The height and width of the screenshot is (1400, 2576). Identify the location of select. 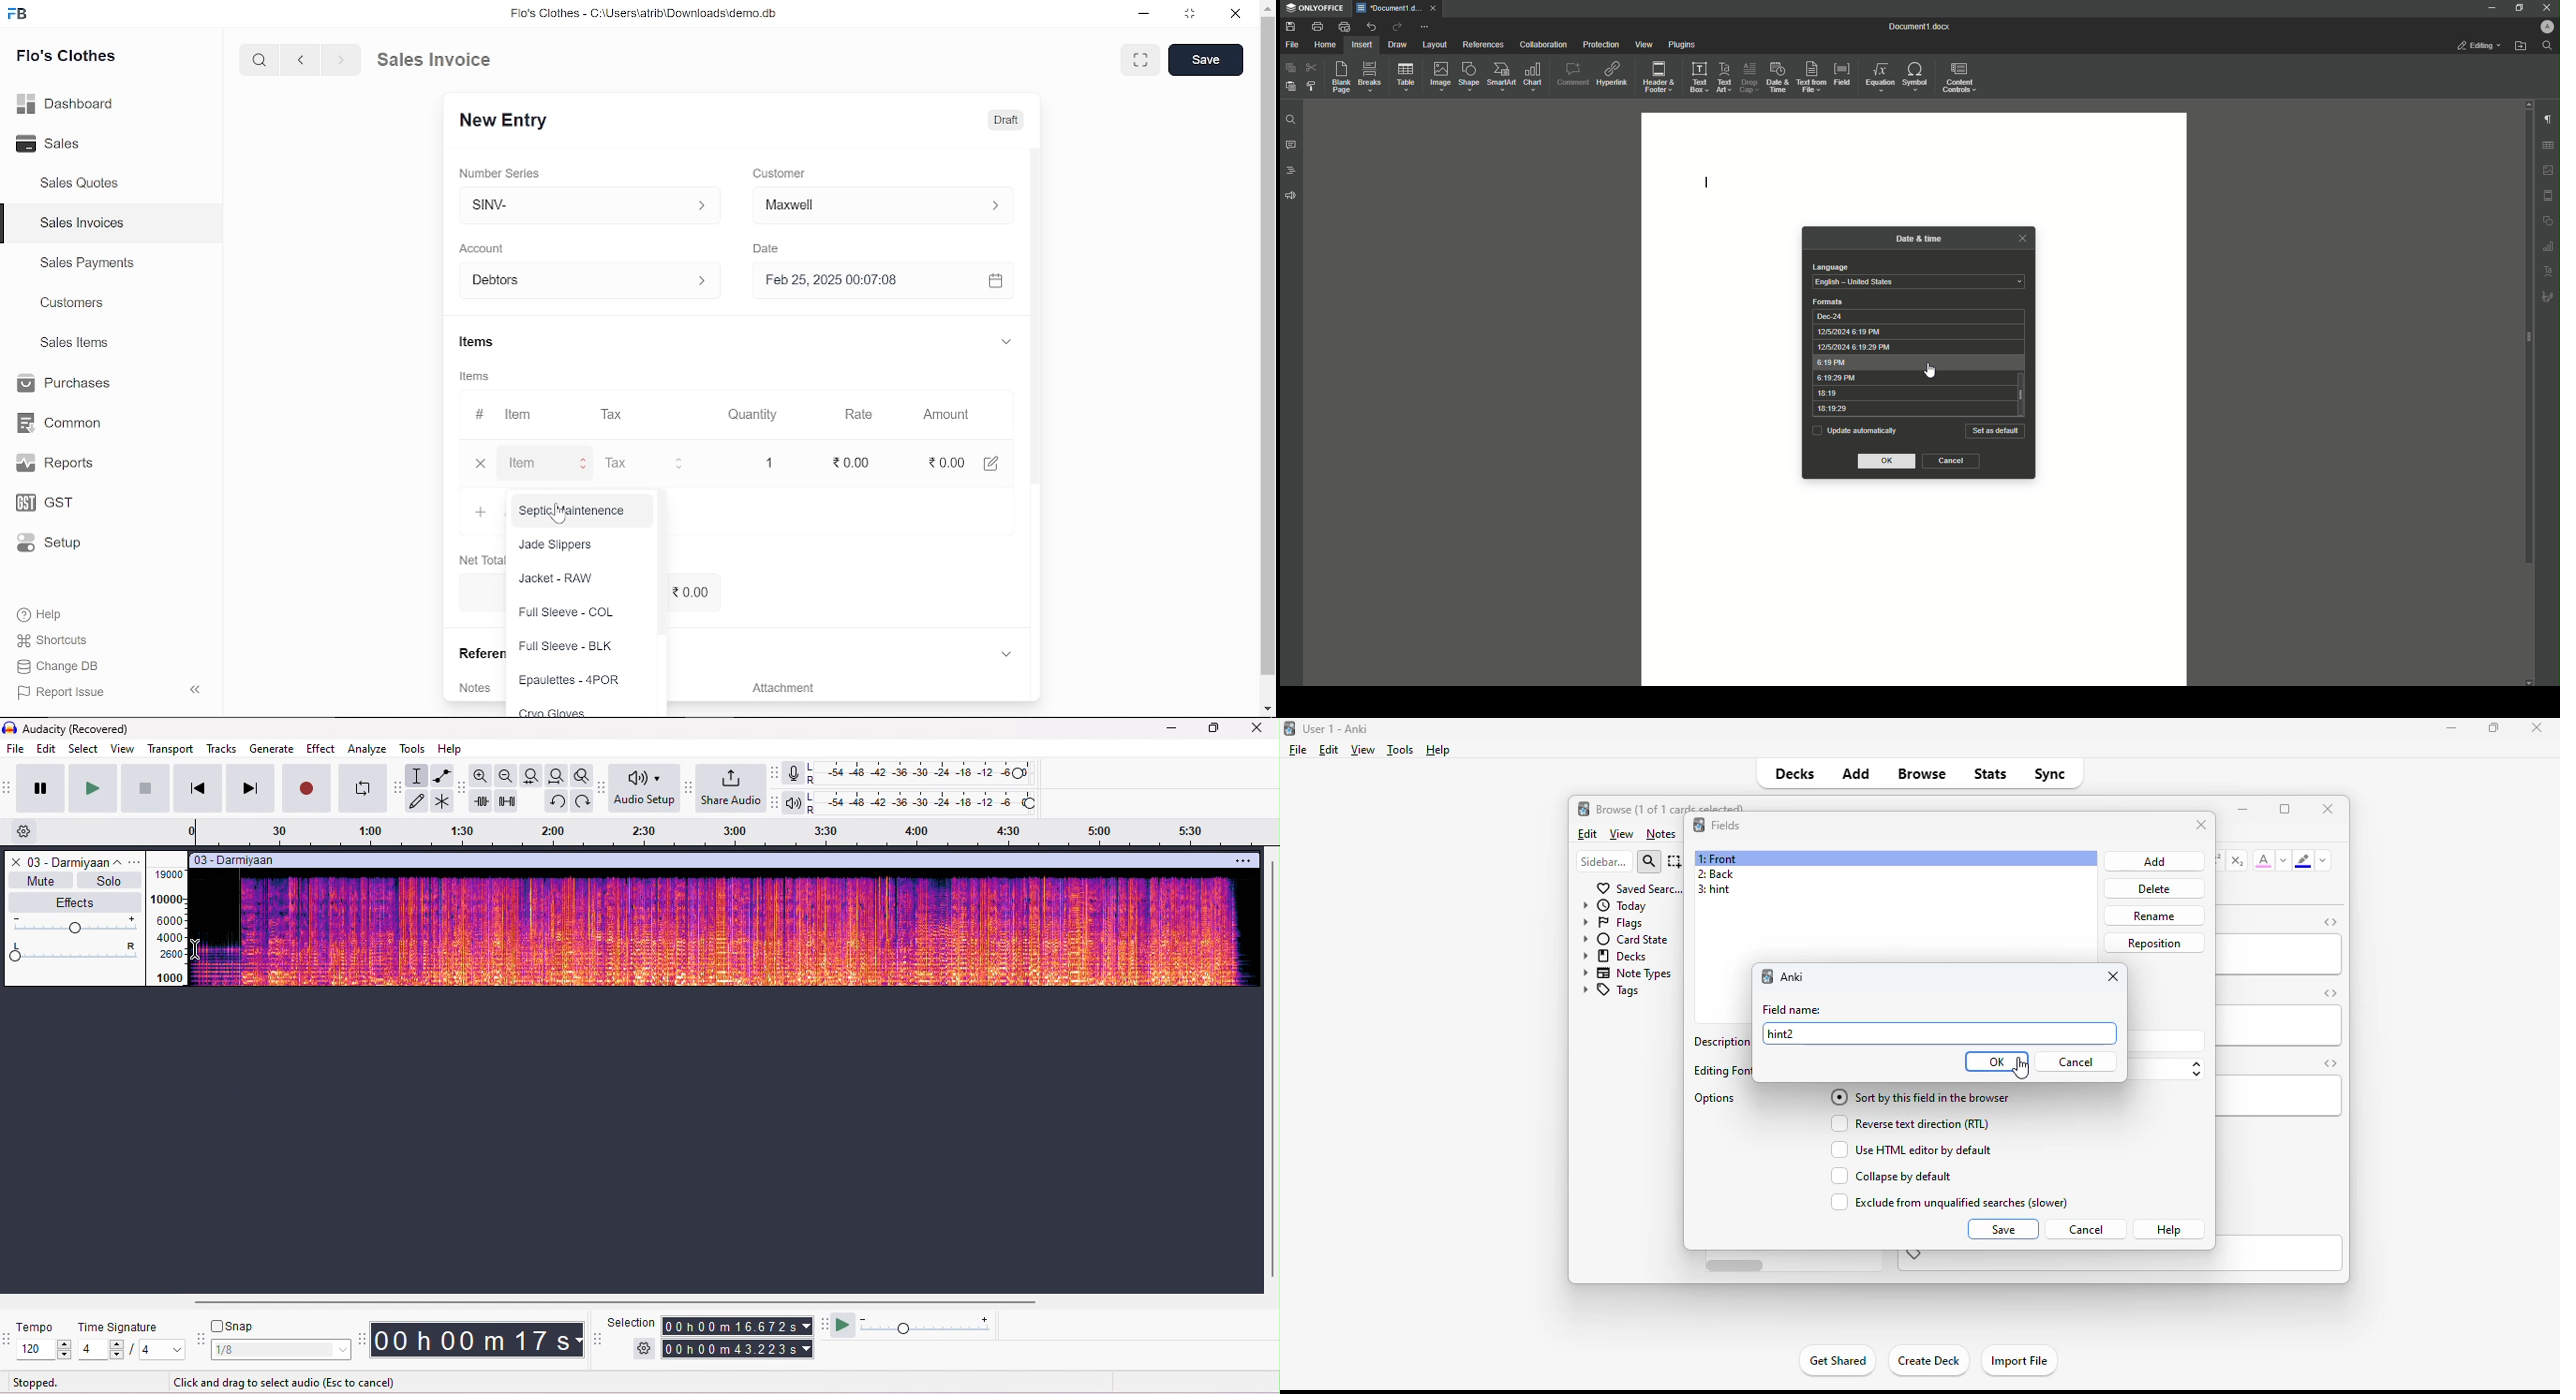
(1675, 861).